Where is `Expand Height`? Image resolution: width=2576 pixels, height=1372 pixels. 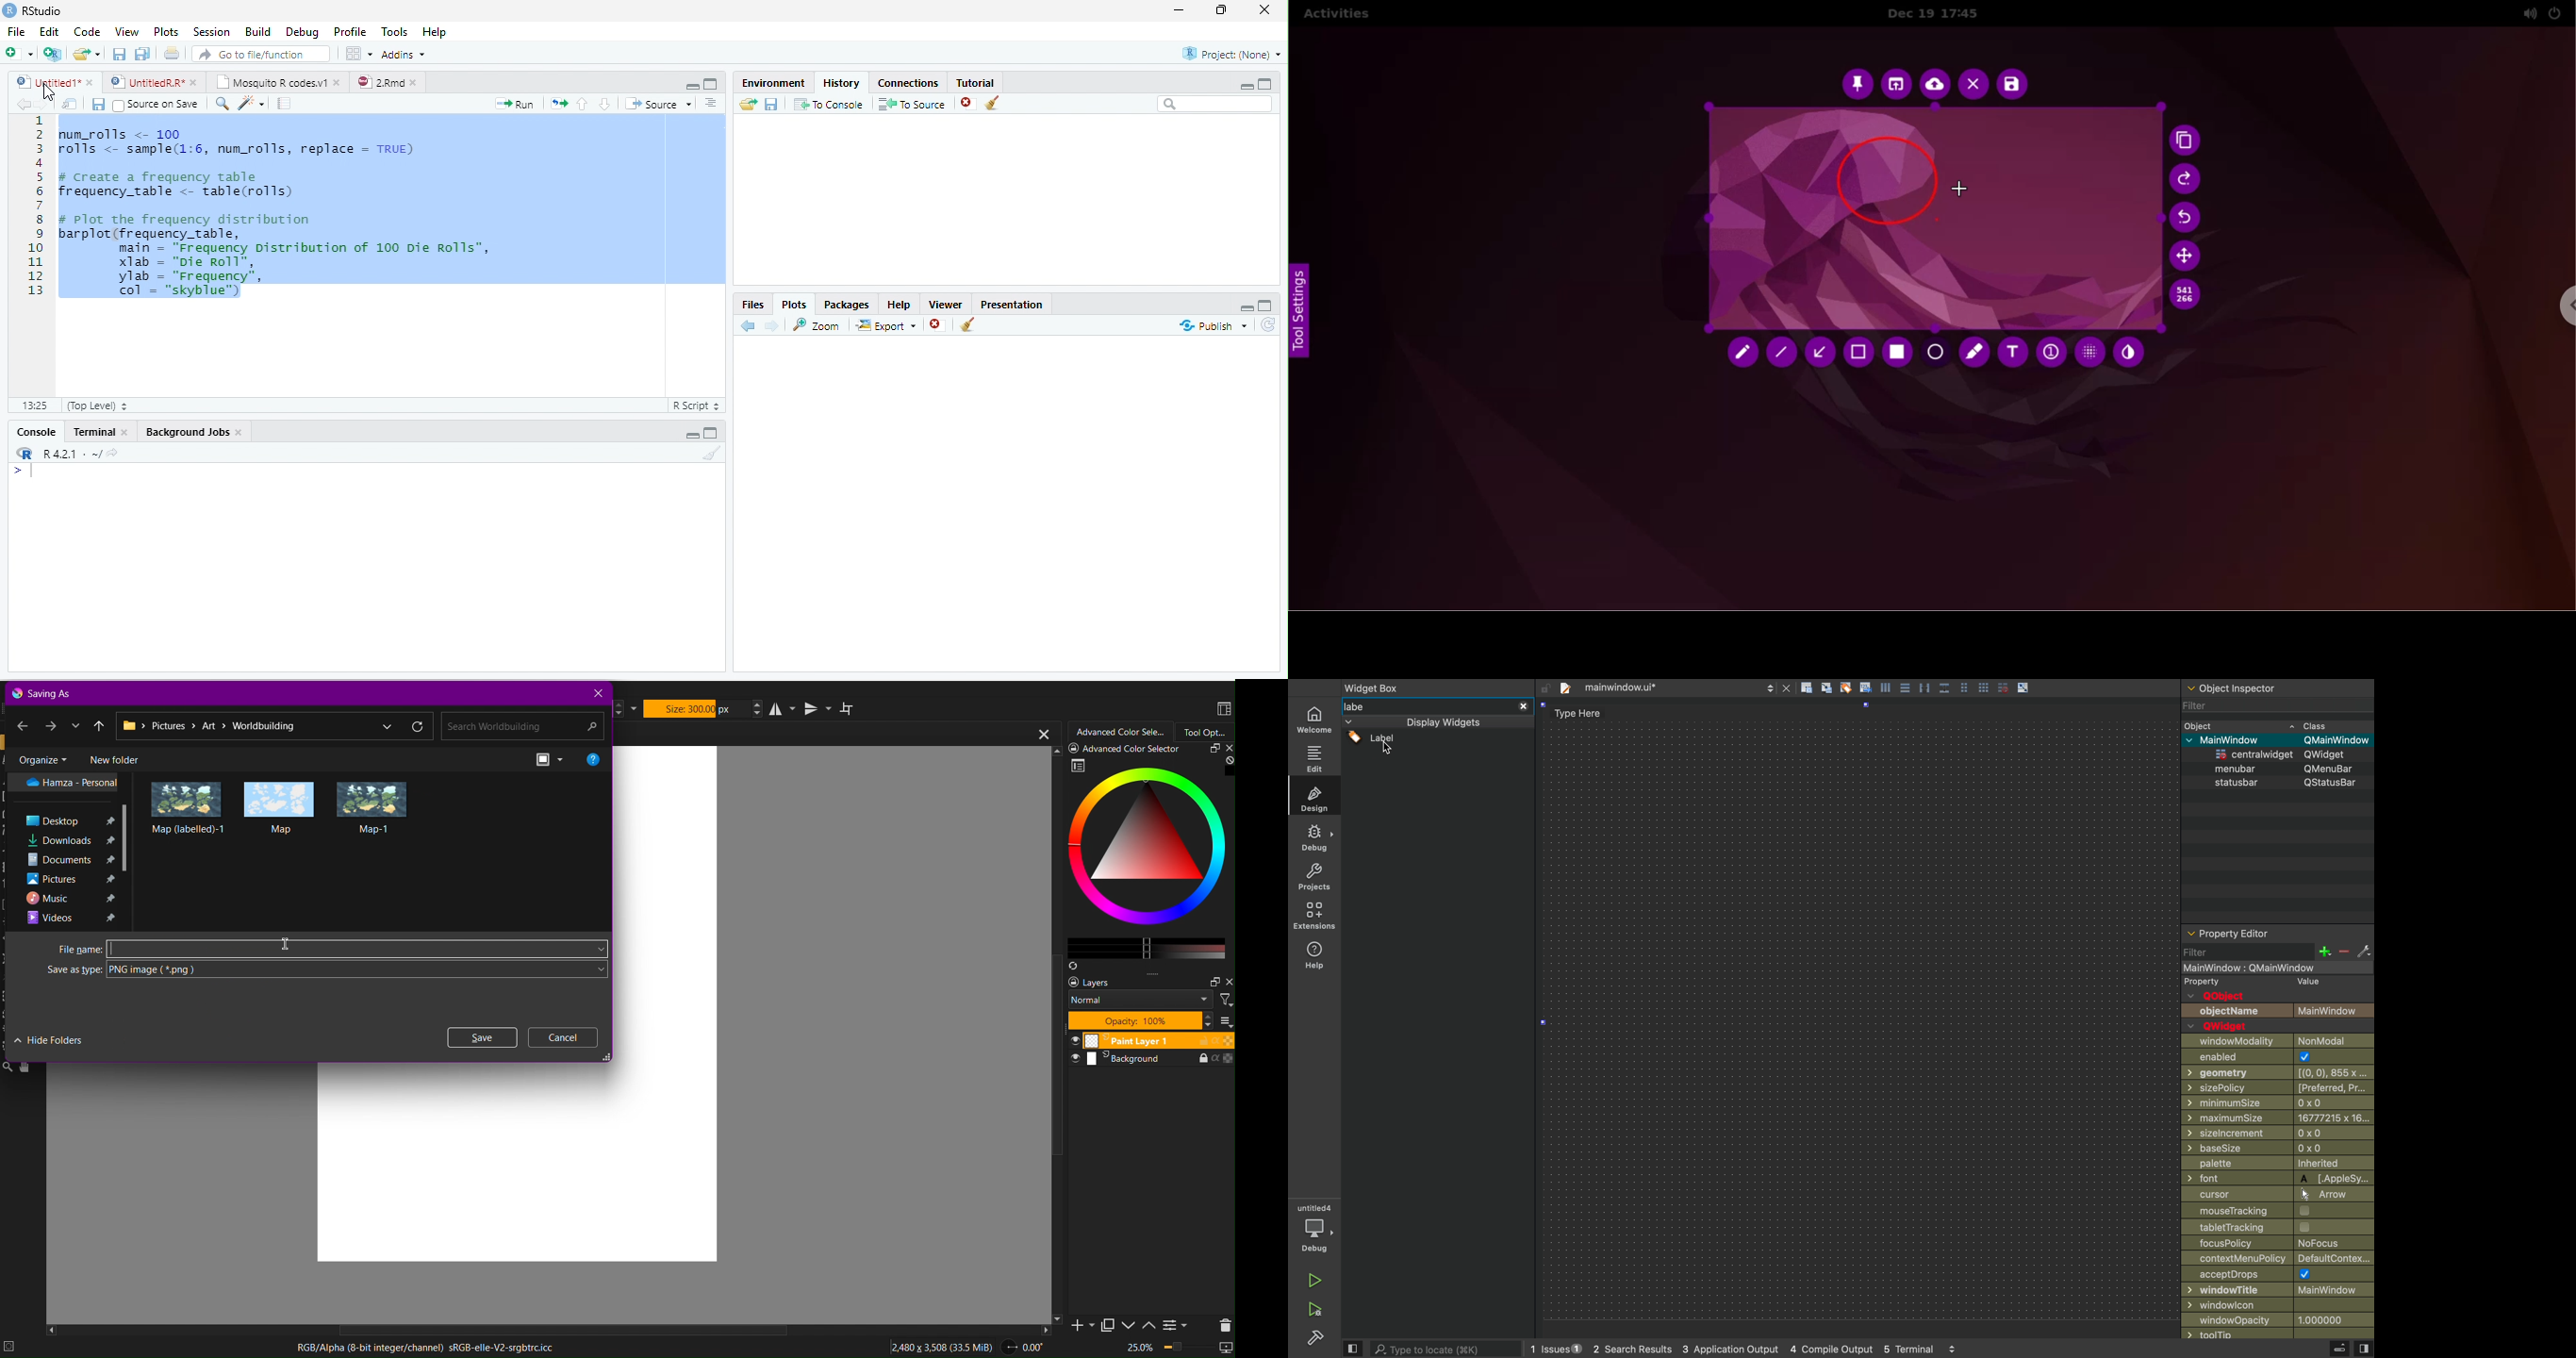
Expand Height is located at coordinates (712, 433).